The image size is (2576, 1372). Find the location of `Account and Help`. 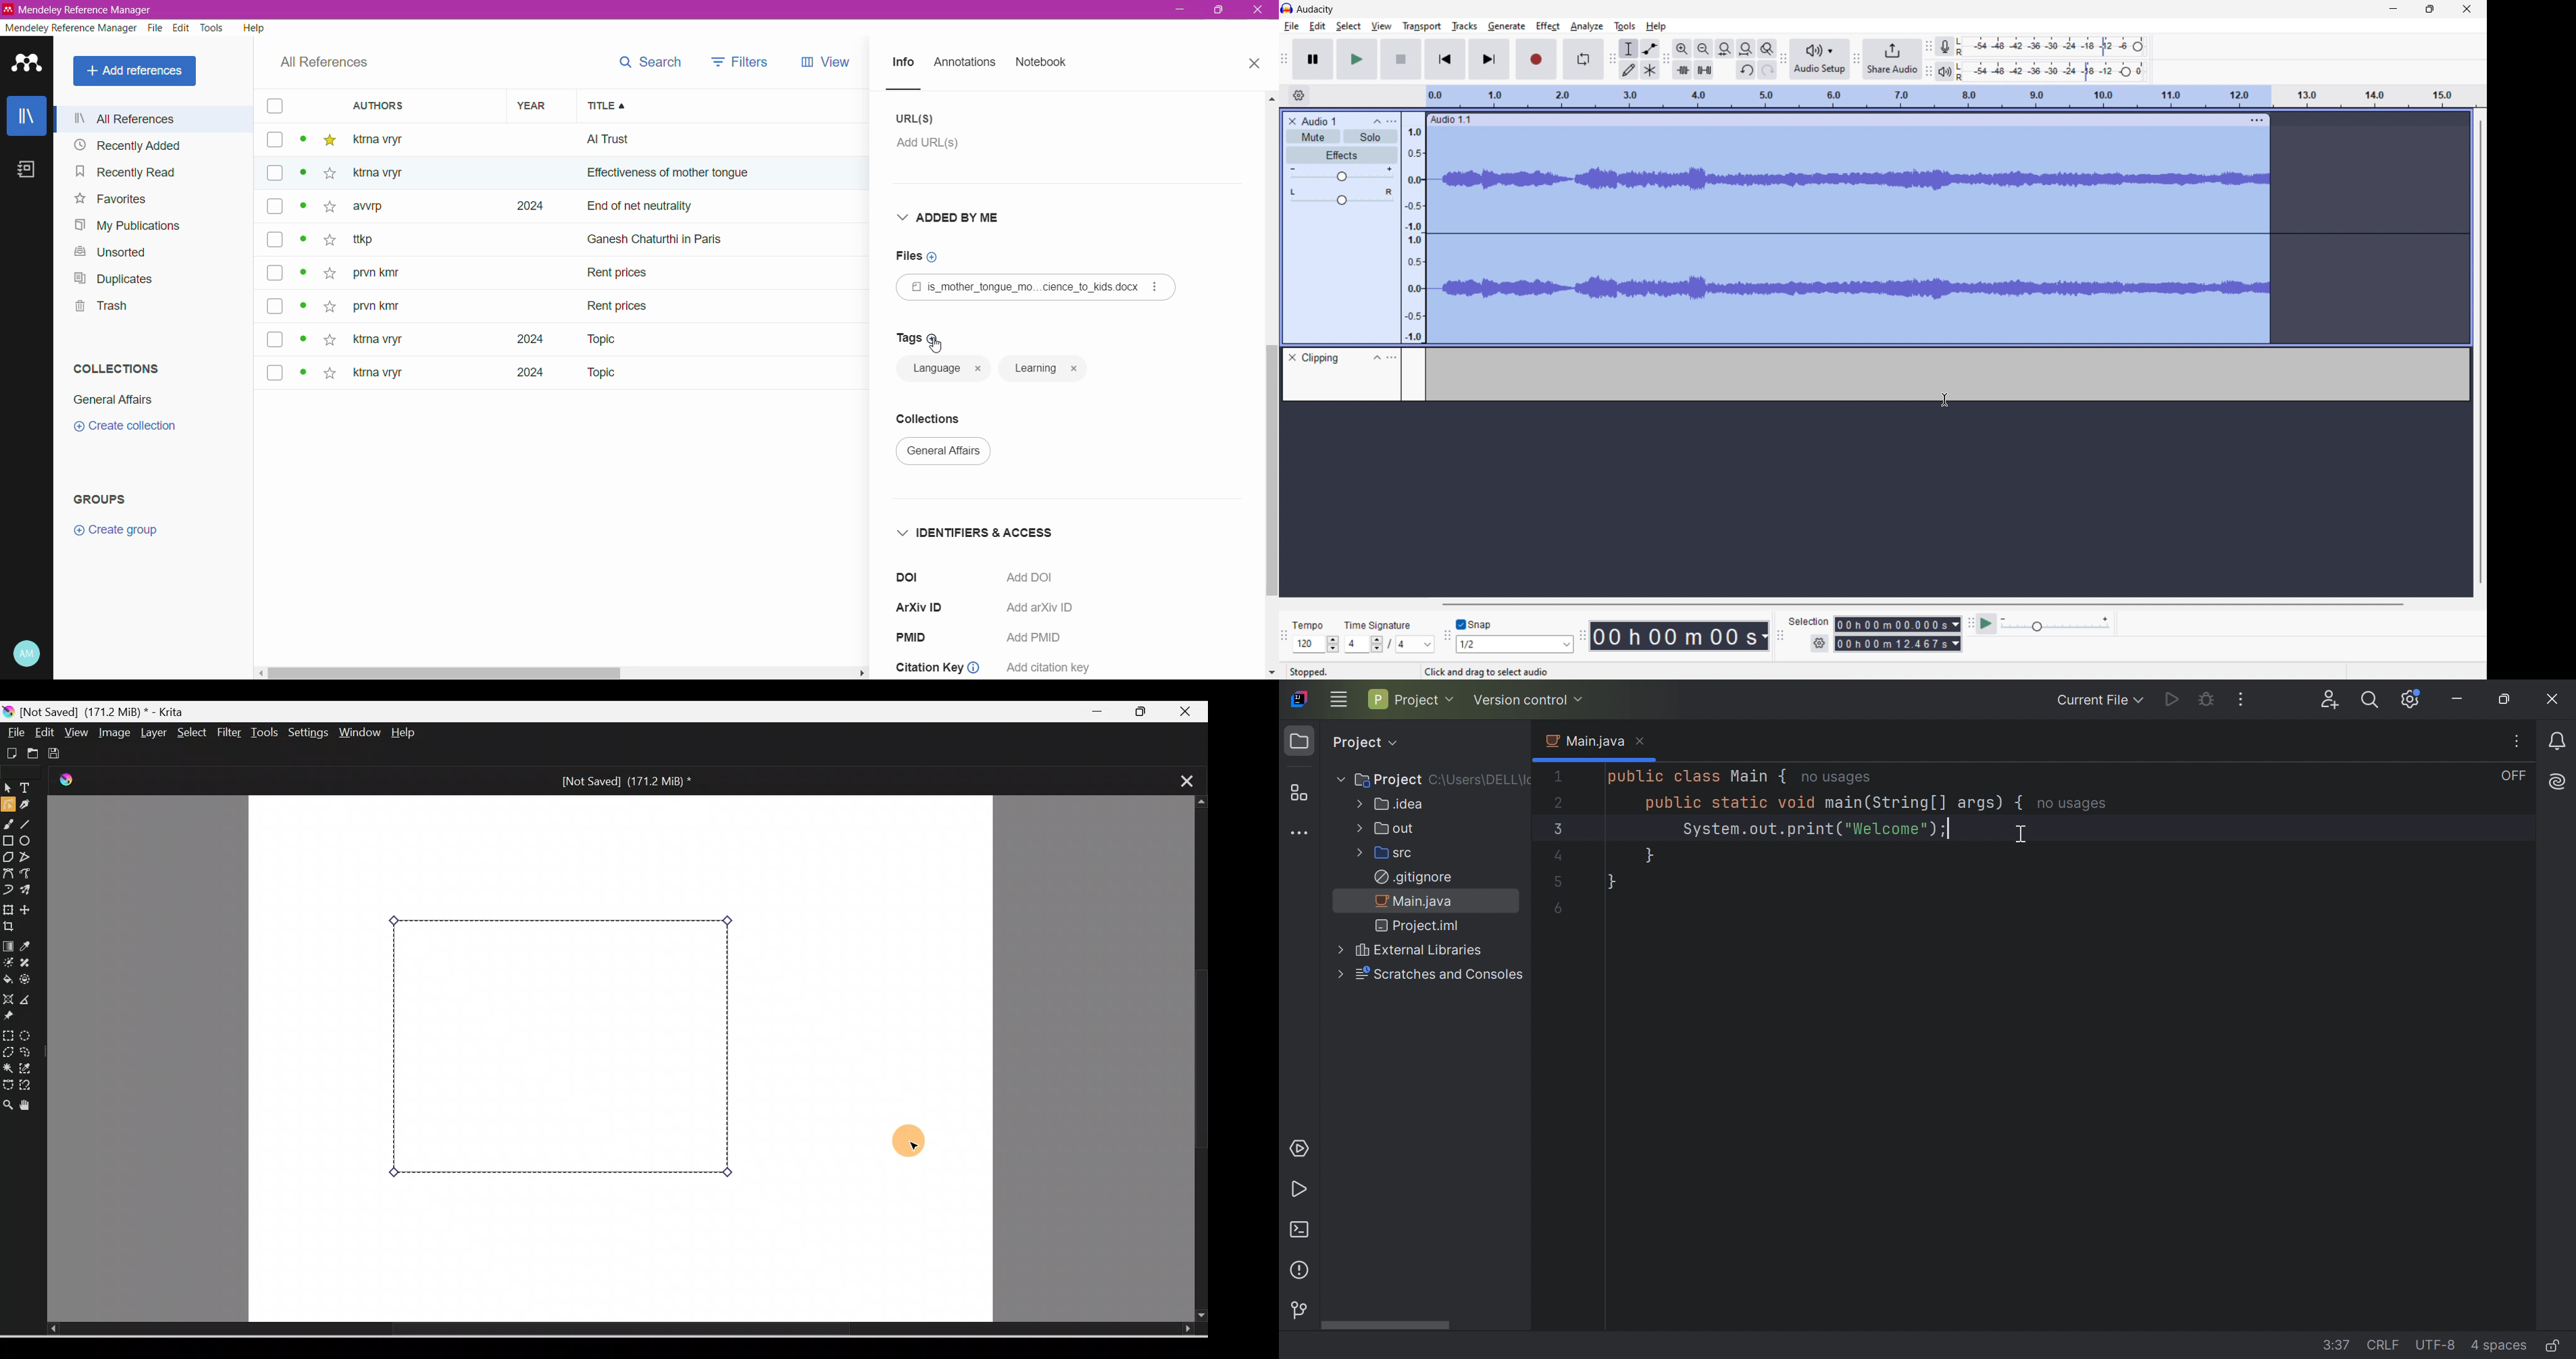

Account and Help is located at coordinates (27, 654).